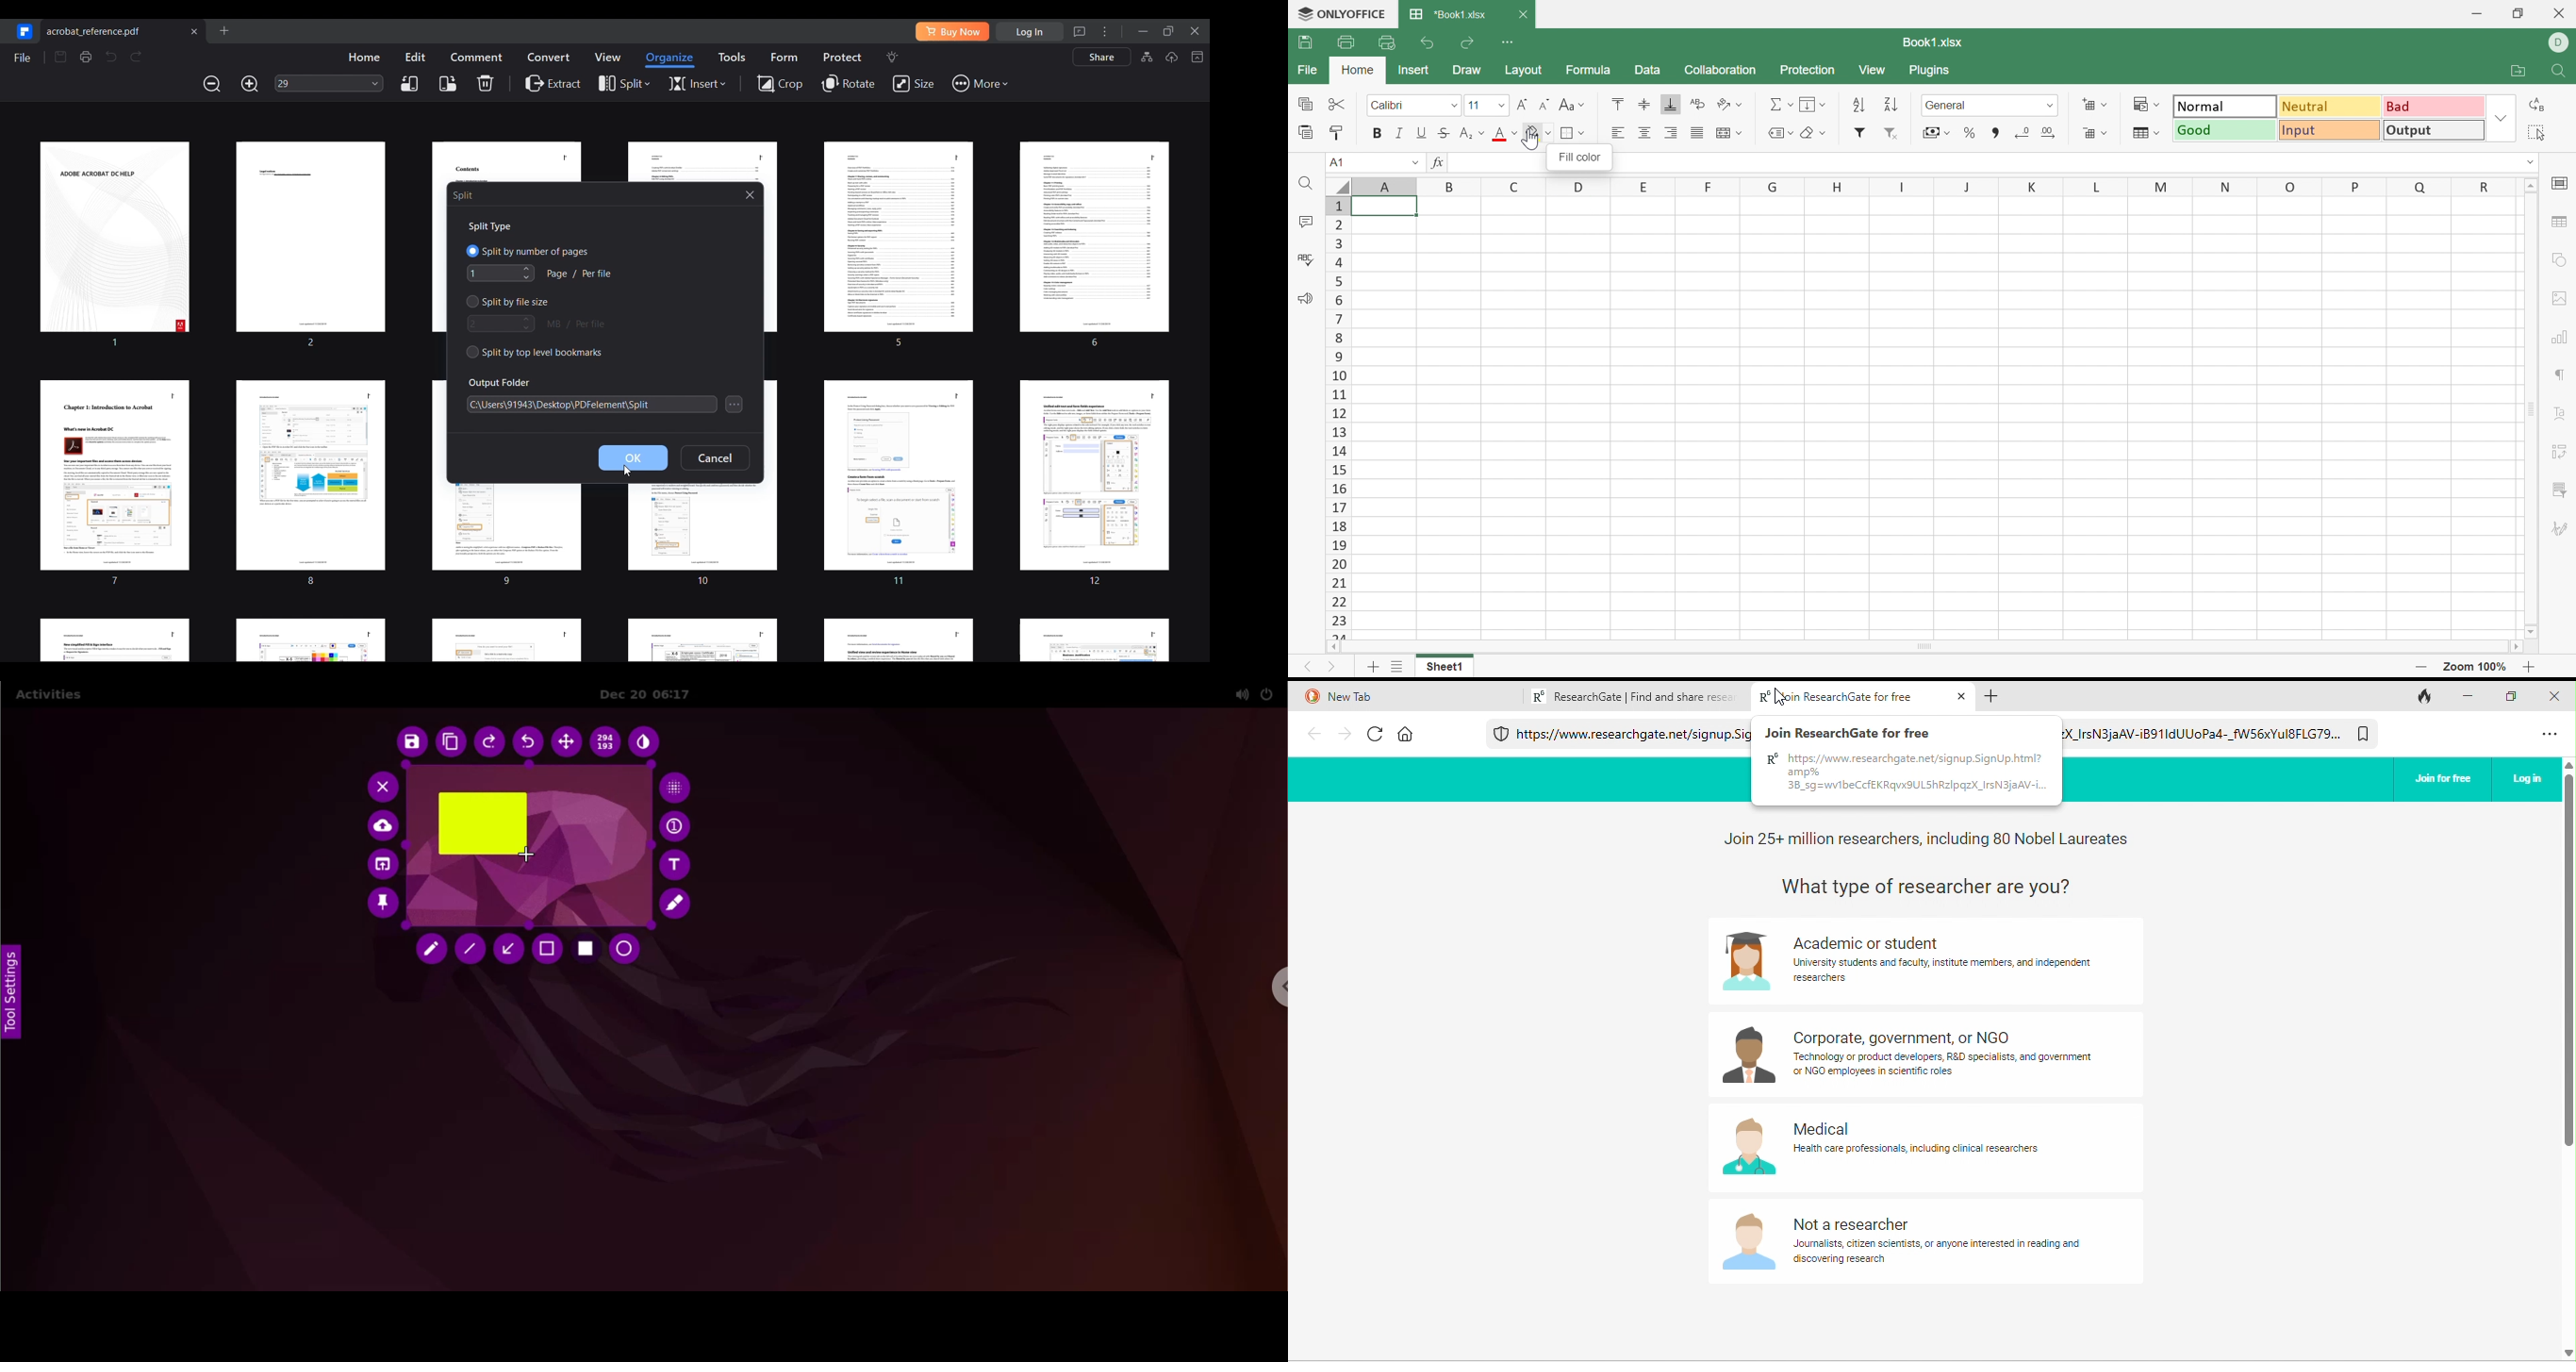 Image resolution: width=2576 pixels, height=1372 pixels. Describe the element at coordinates (2472, 696) in the screenshot. I see `minimize` at that location.